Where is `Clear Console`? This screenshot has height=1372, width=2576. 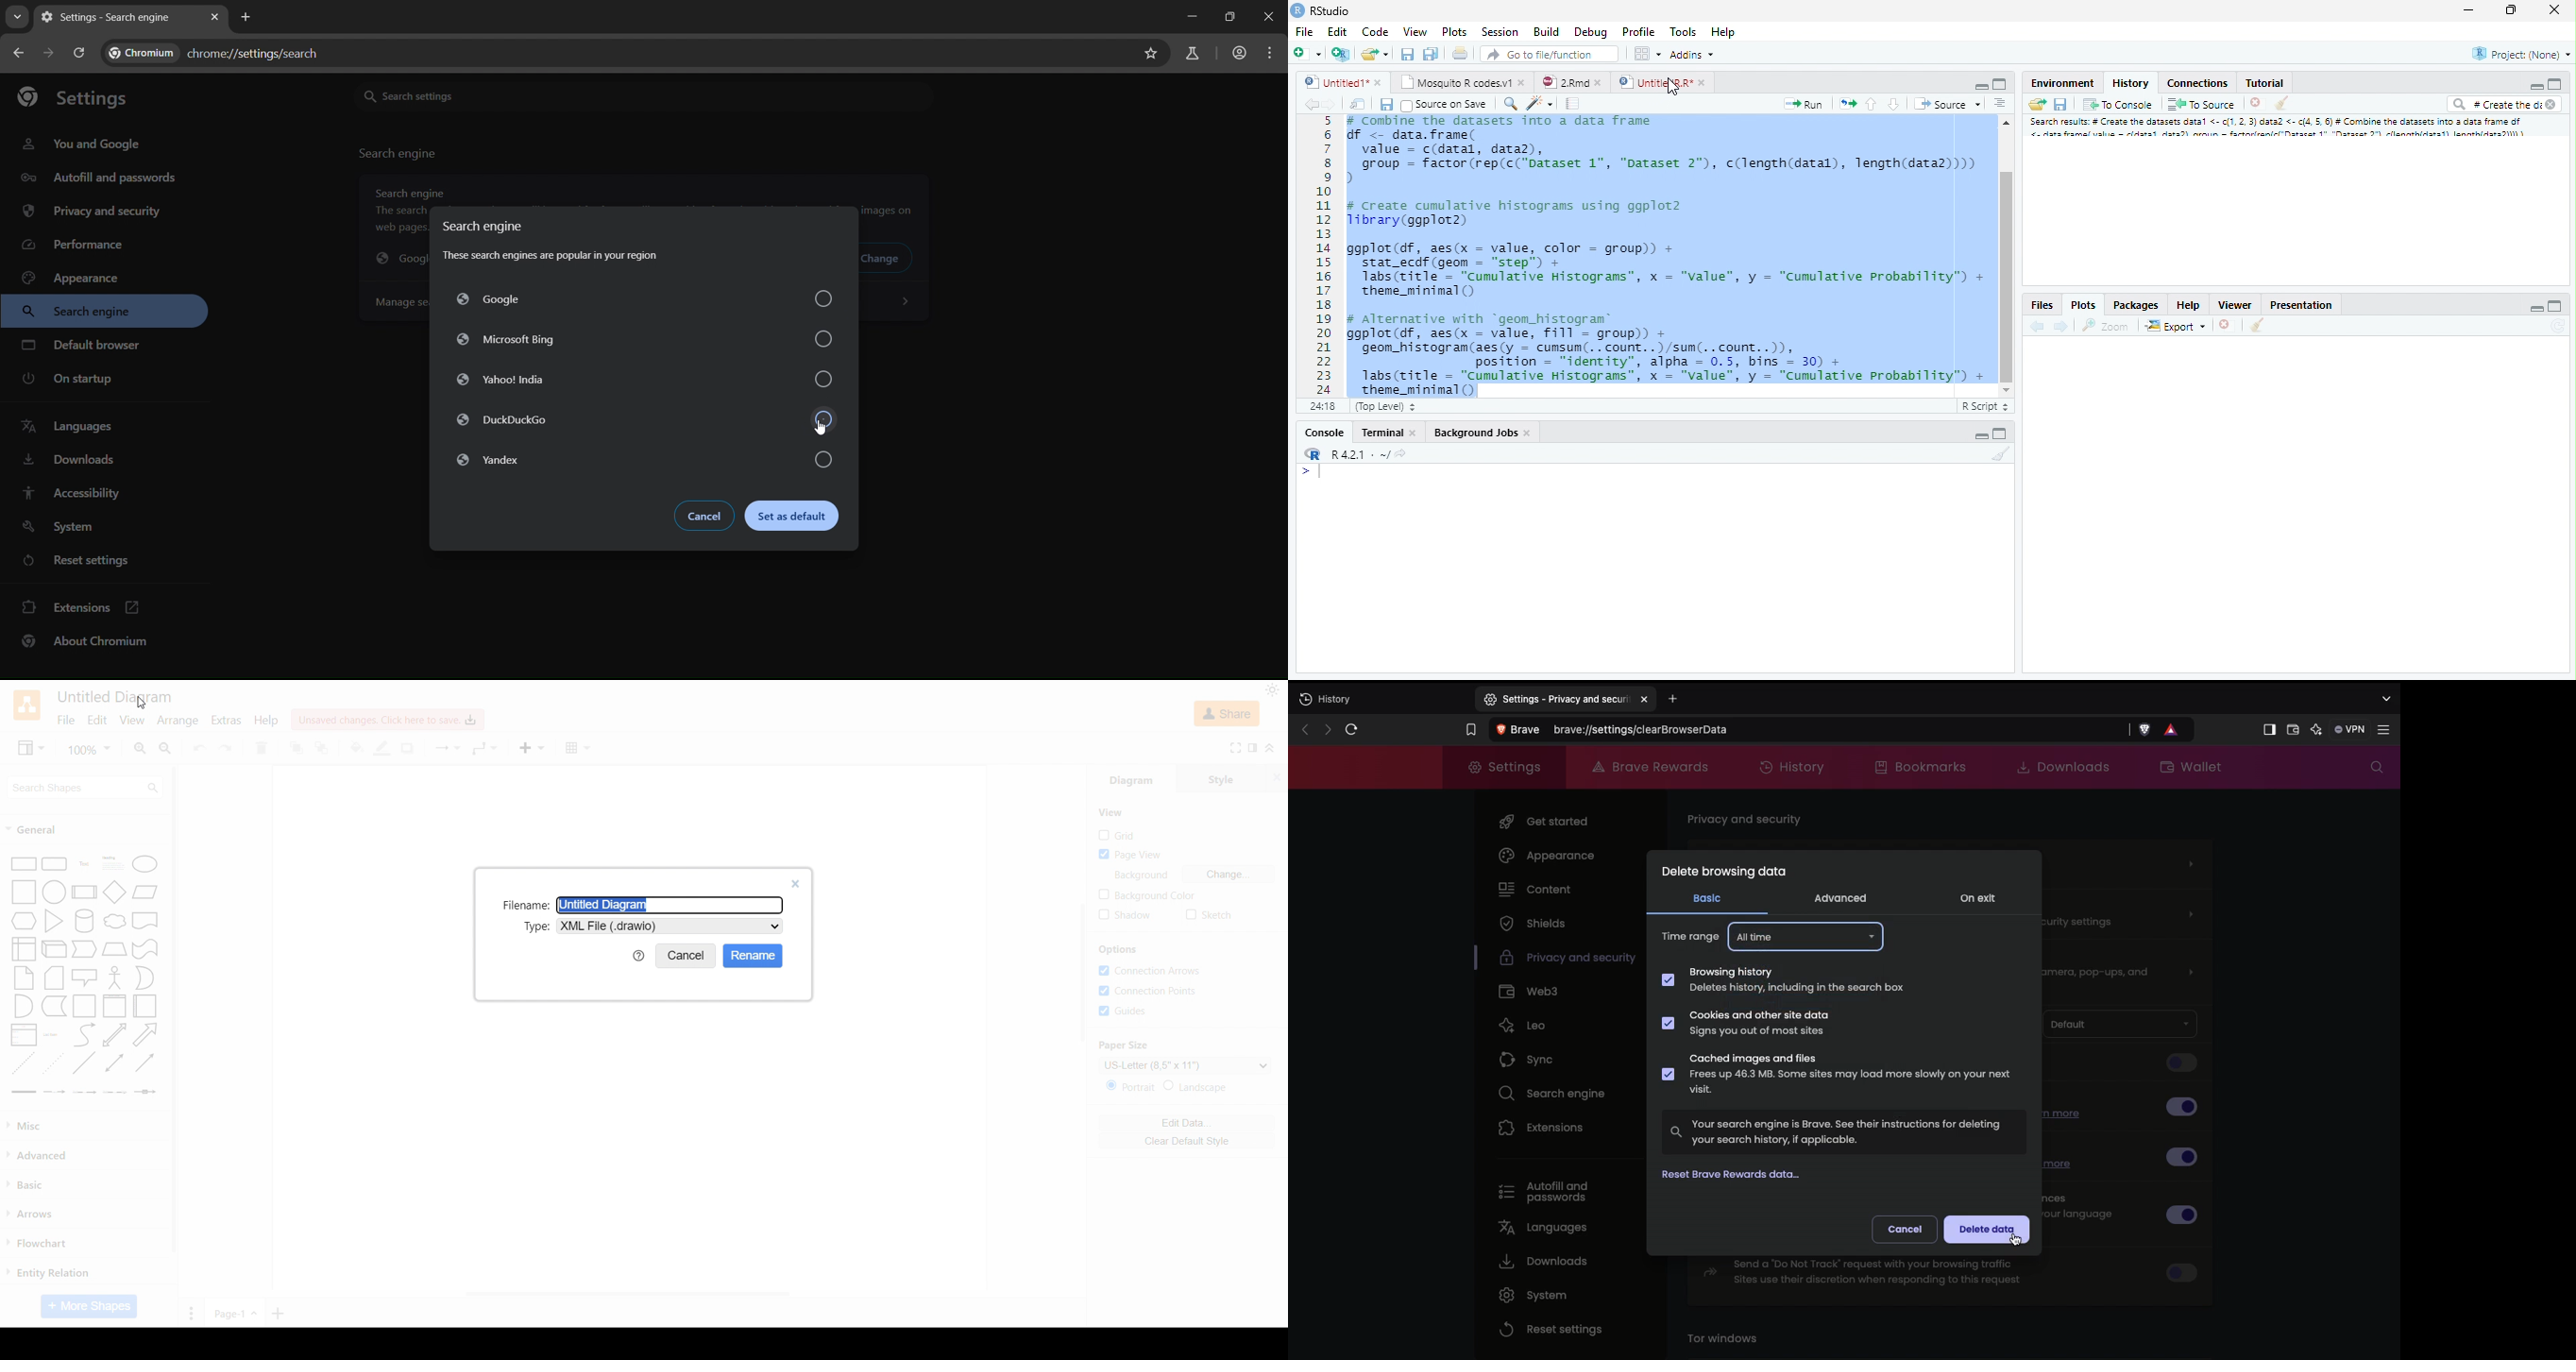 Clear Console is located at coordinates (2006, 456).